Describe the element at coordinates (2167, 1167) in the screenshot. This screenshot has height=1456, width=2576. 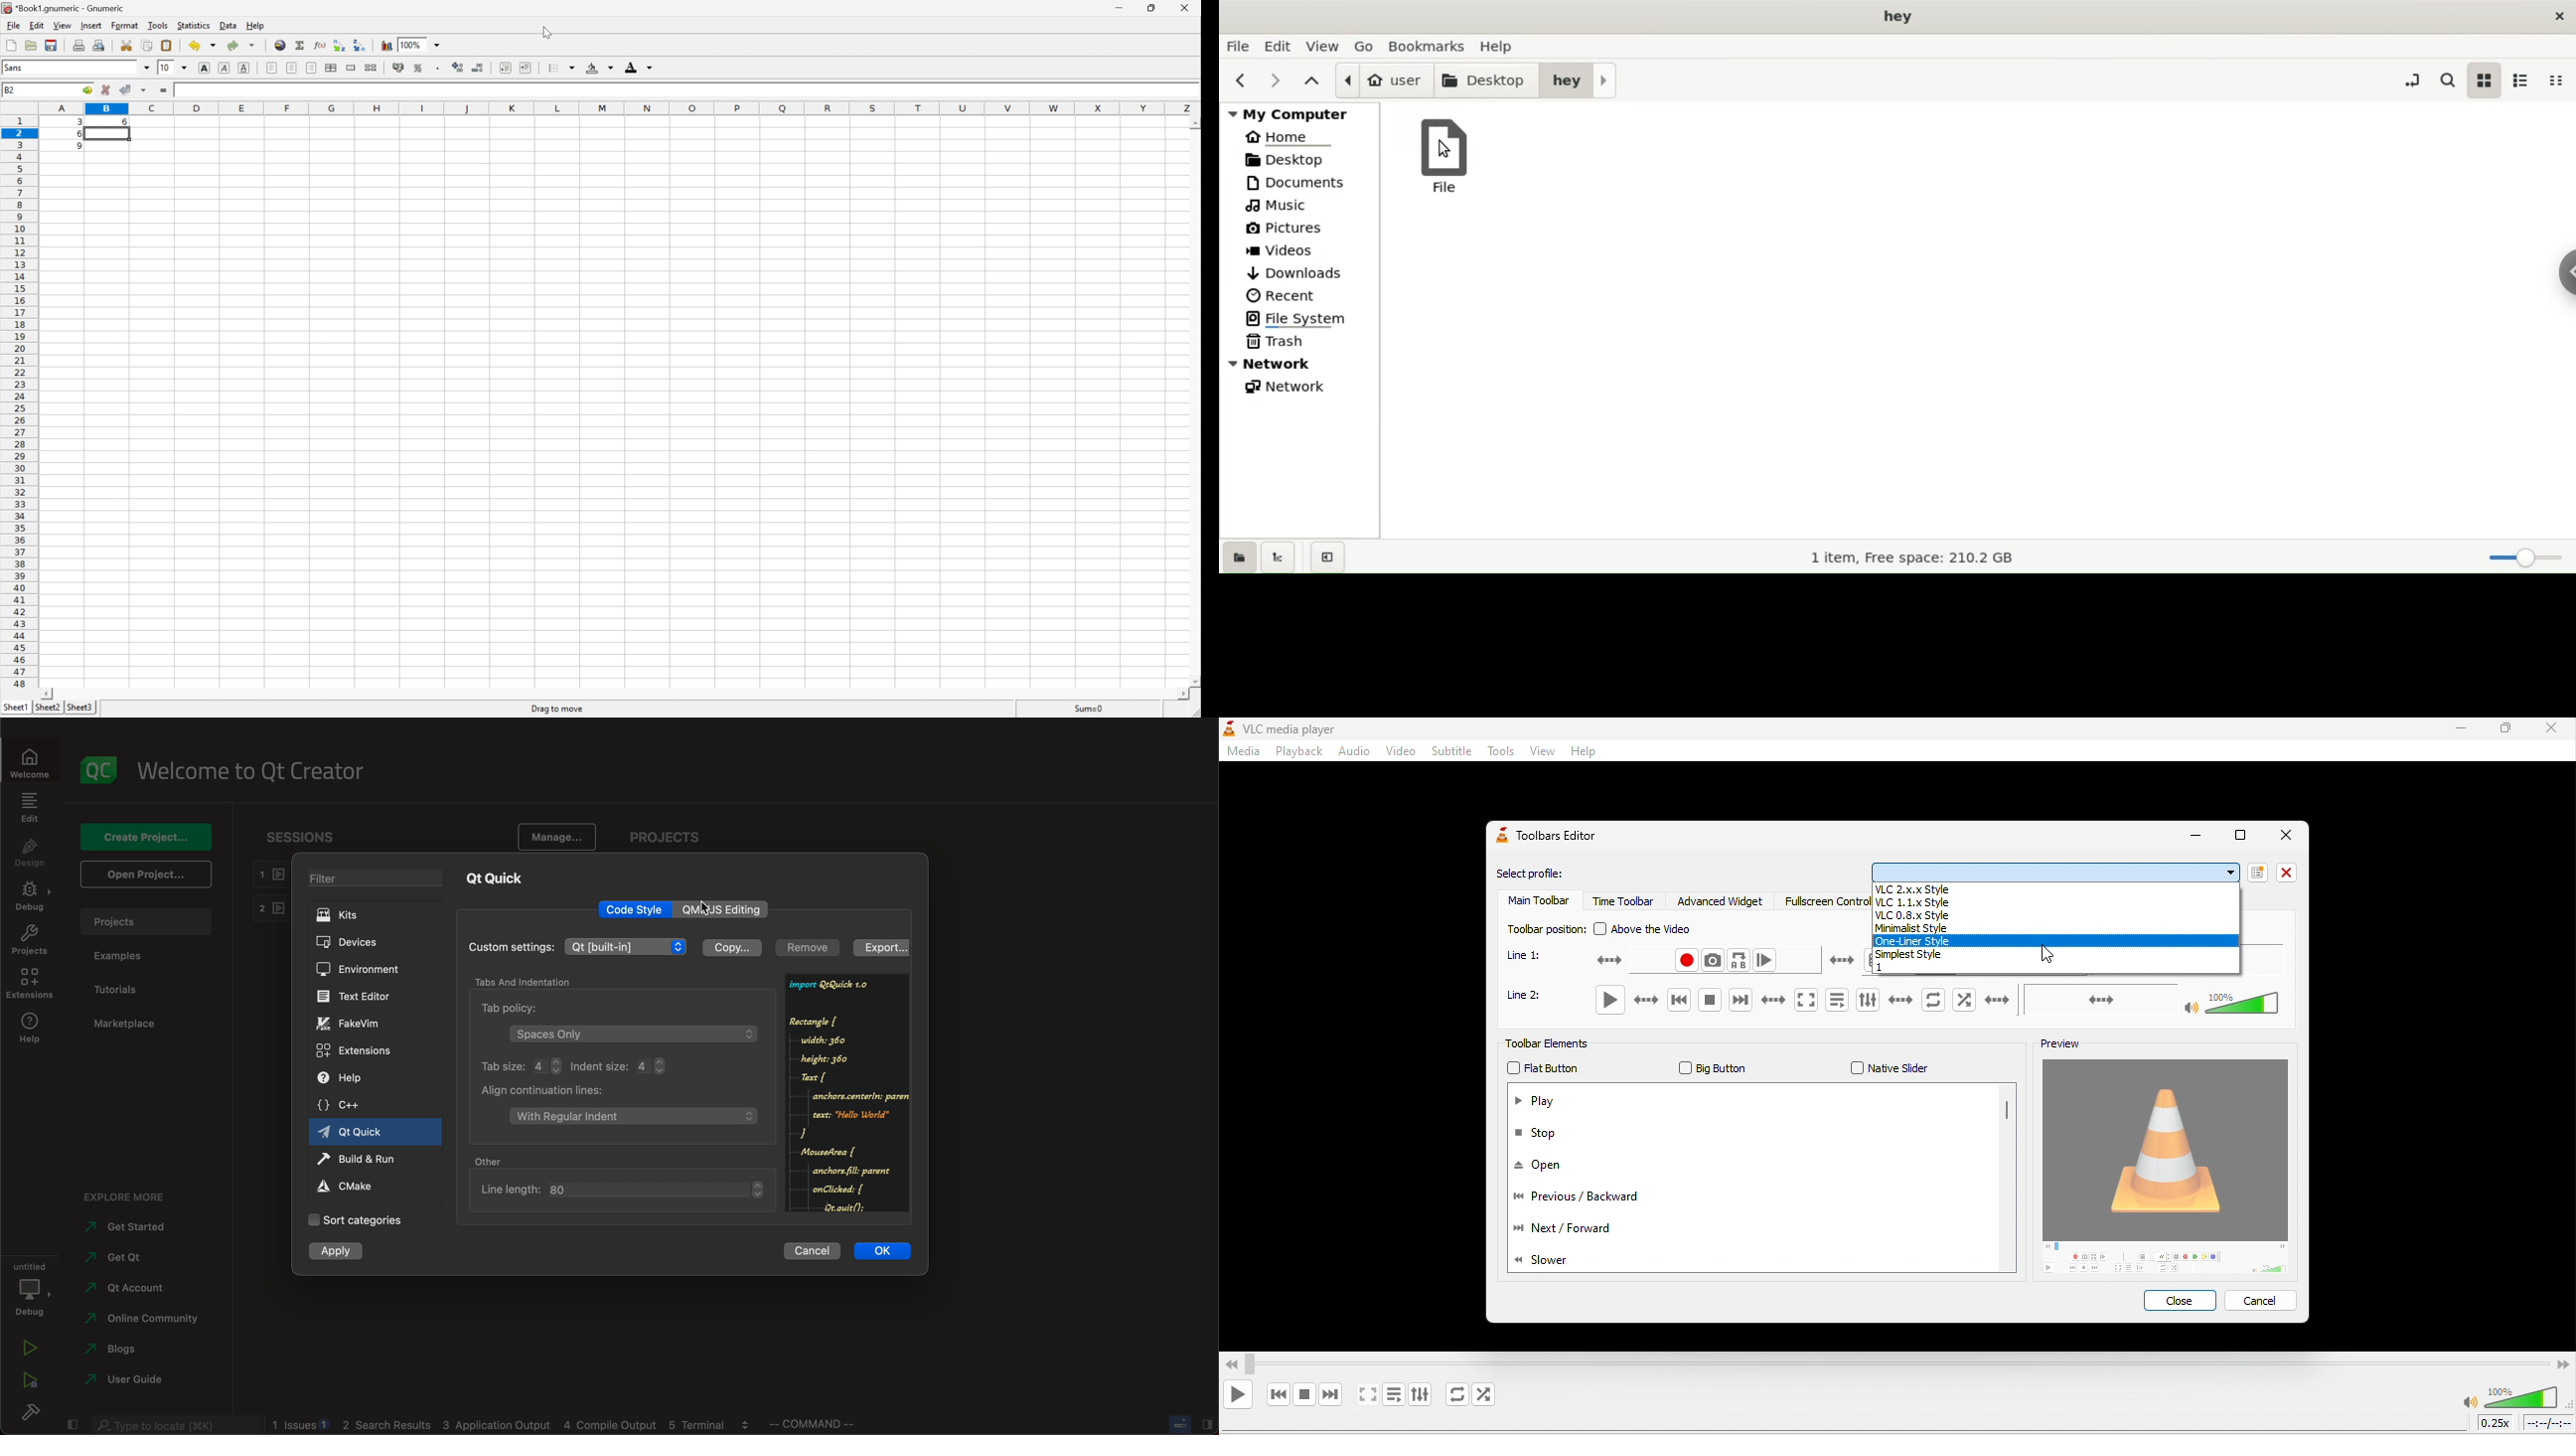
I see `image` at that location.